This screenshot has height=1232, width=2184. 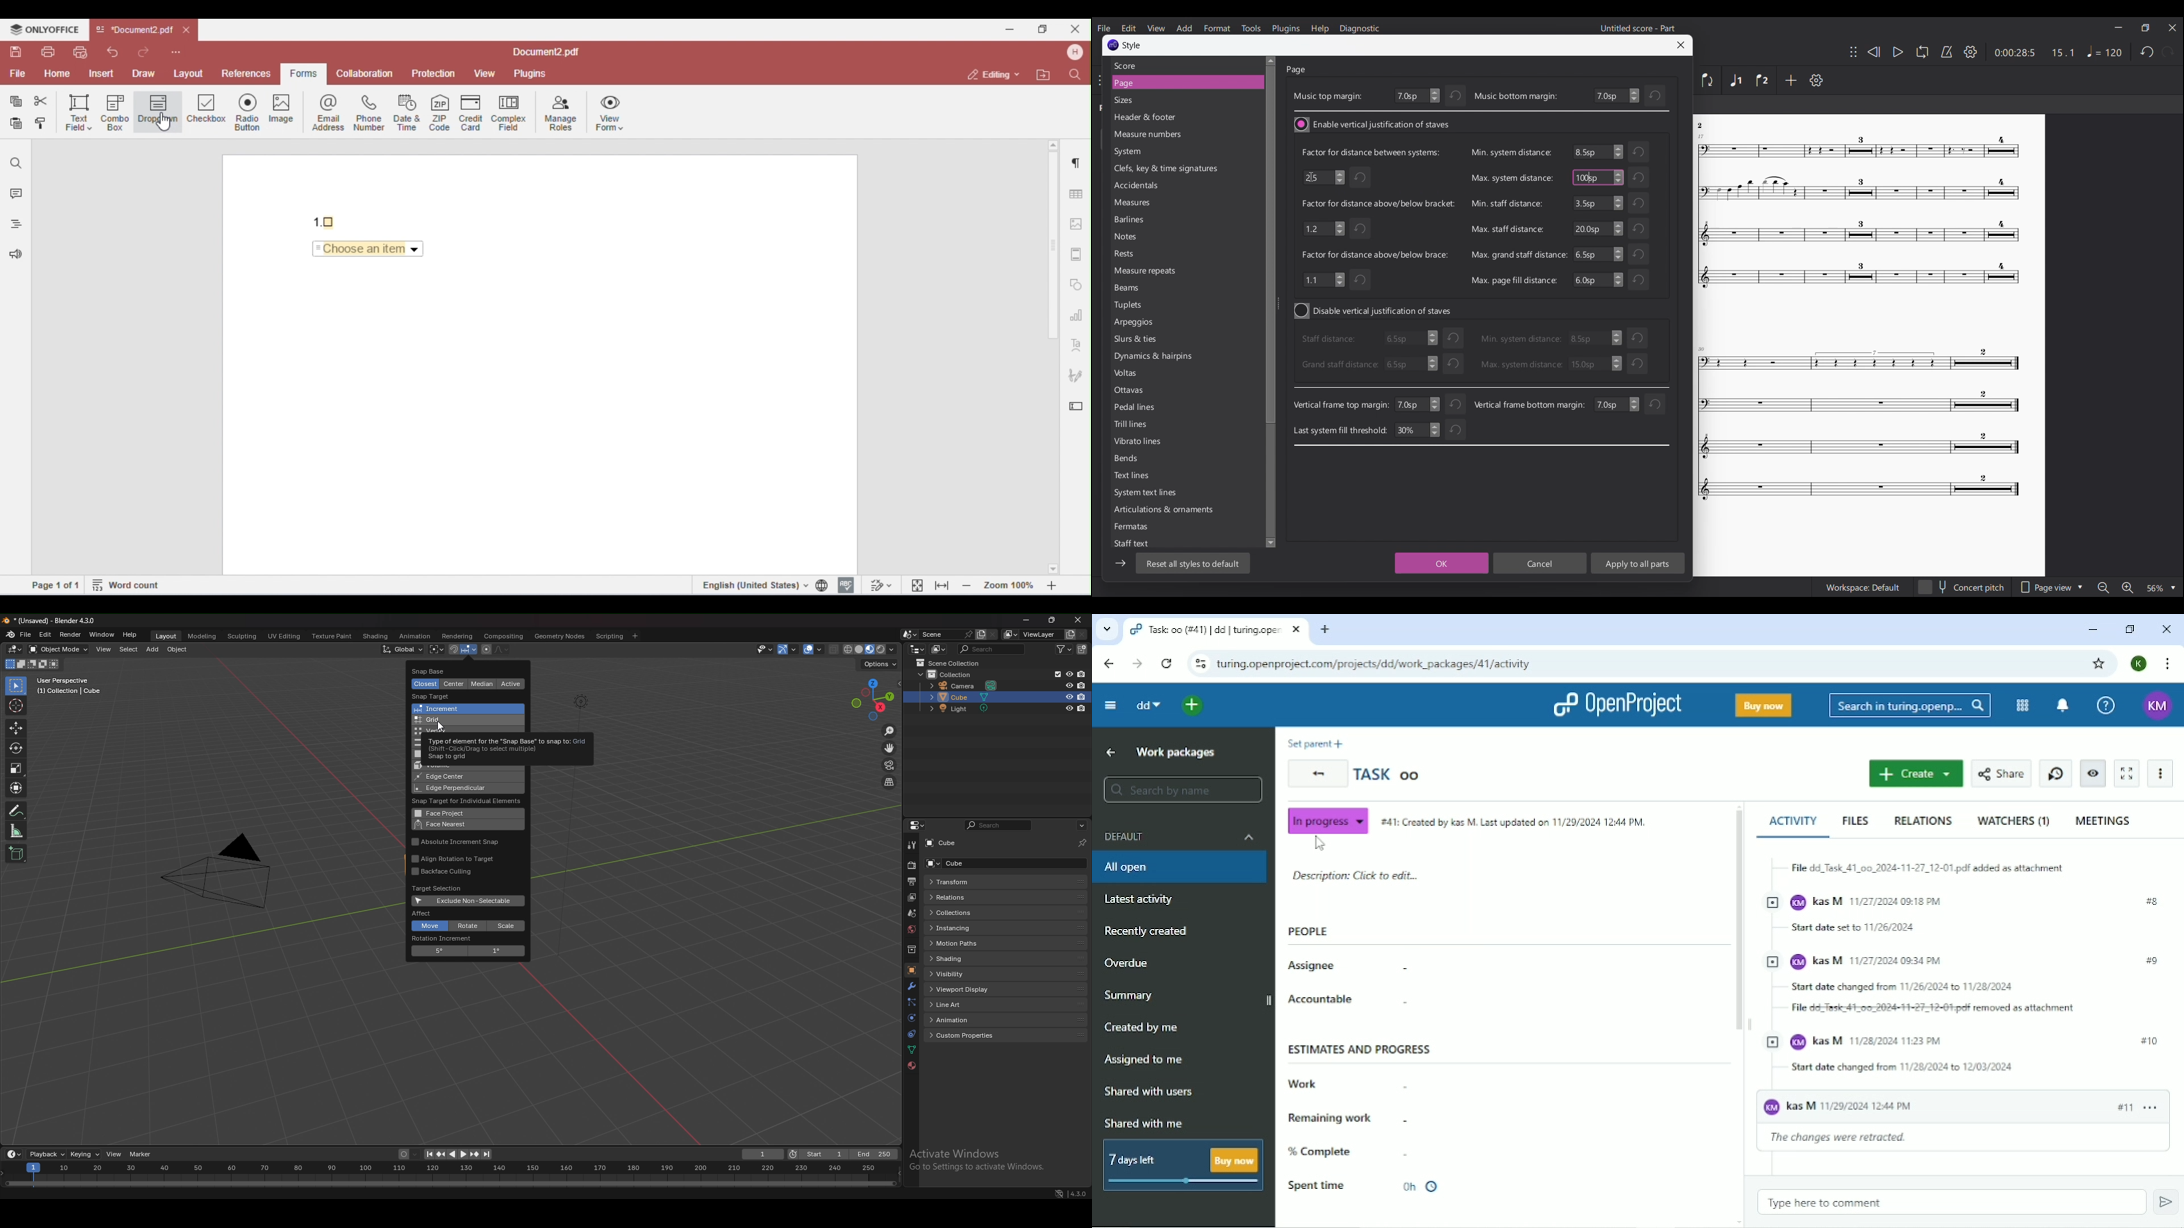 What do you see at coordinates (16, 748) in the screenshot?
I see `rotate` at bounding box center [16, 748].